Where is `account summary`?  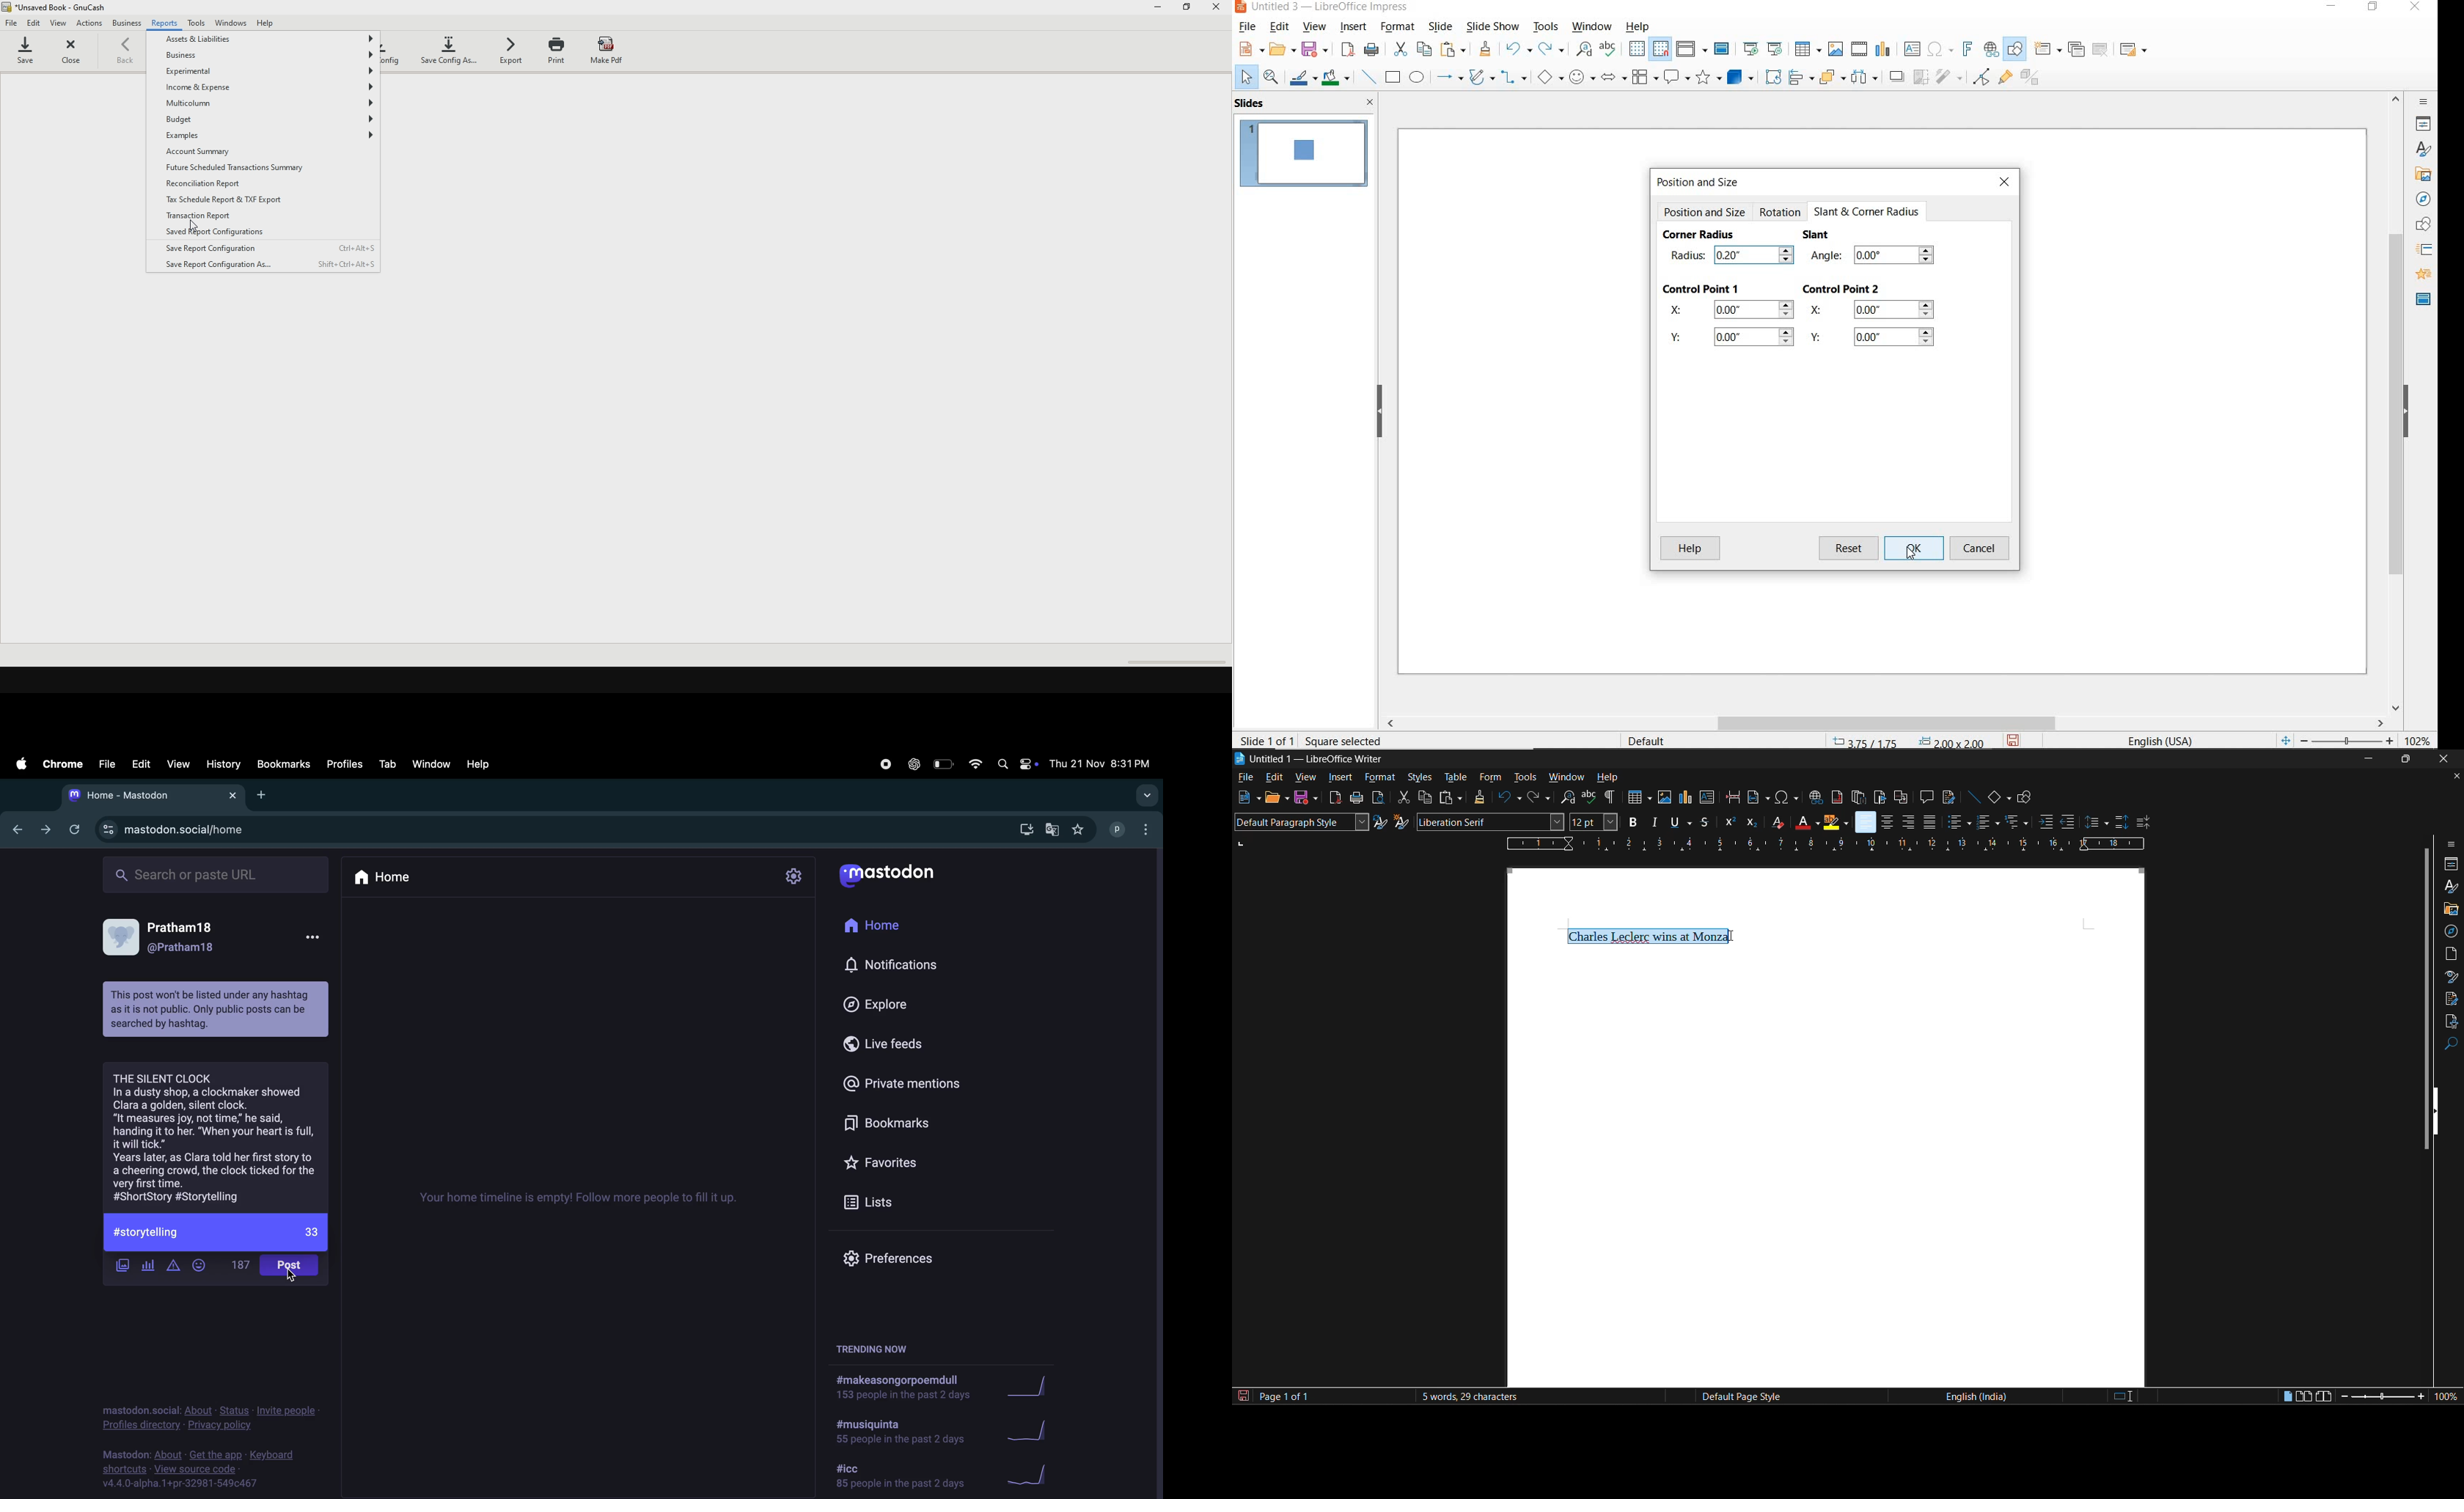 account summary is located at coordinates (217, 153).